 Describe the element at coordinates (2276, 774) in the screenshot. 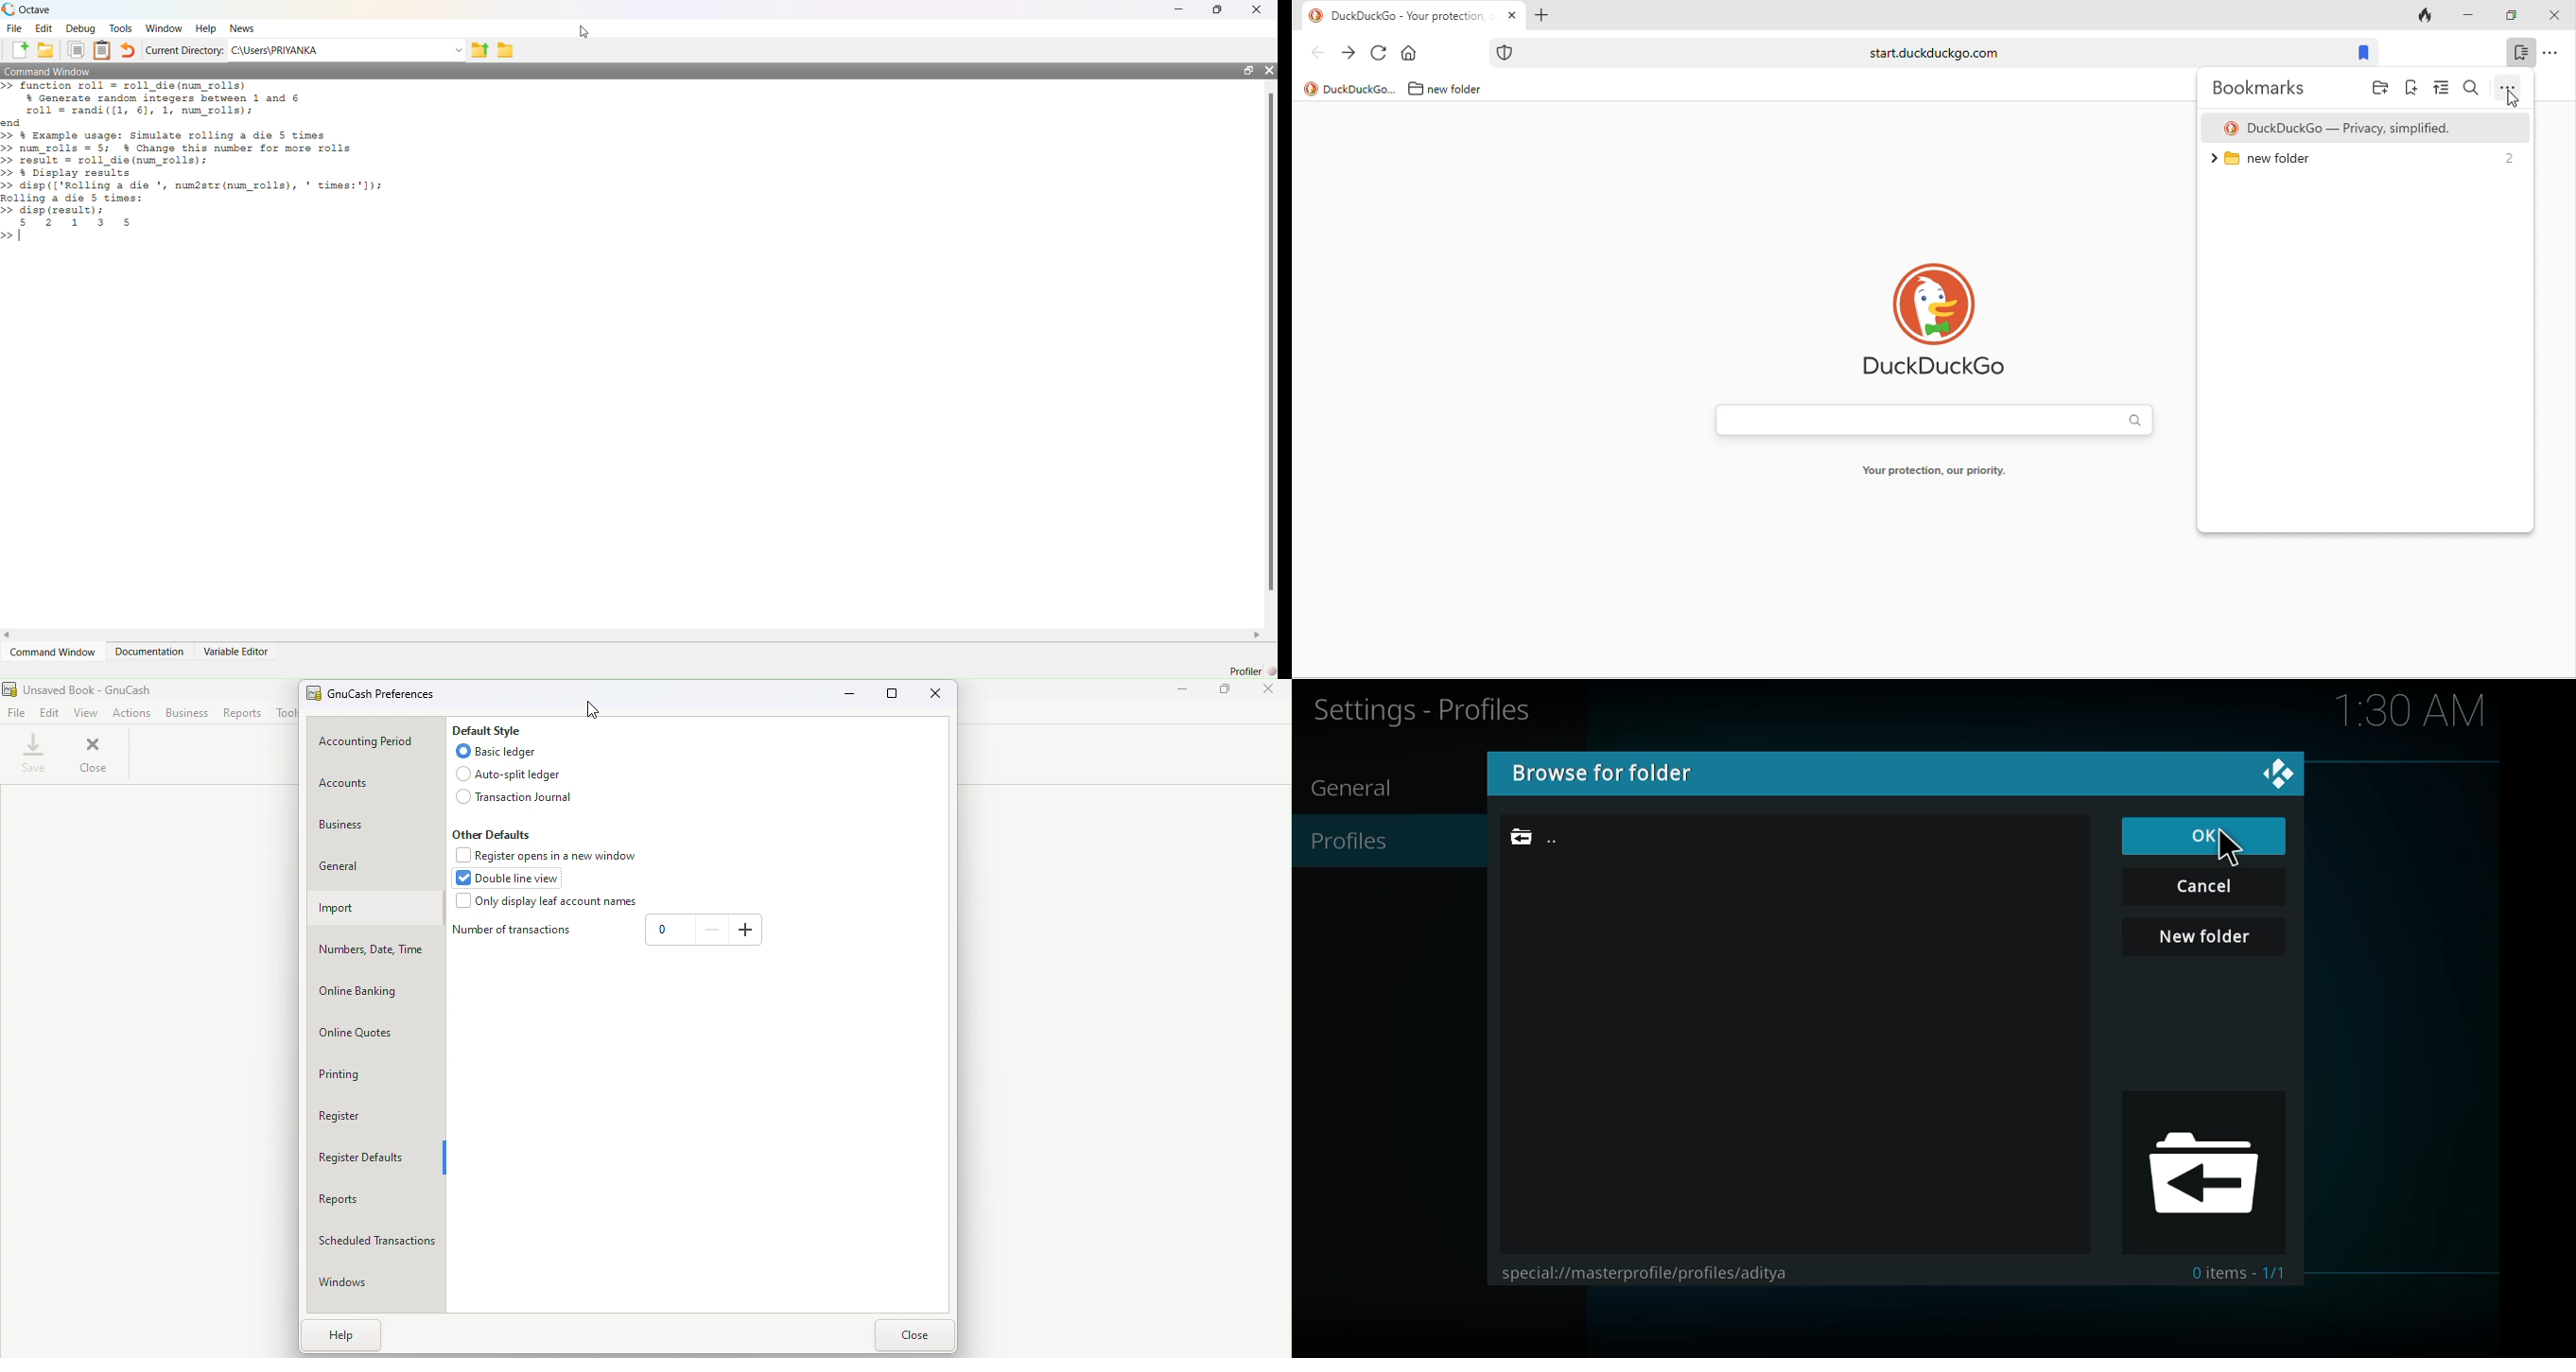

I see `close` at that location.